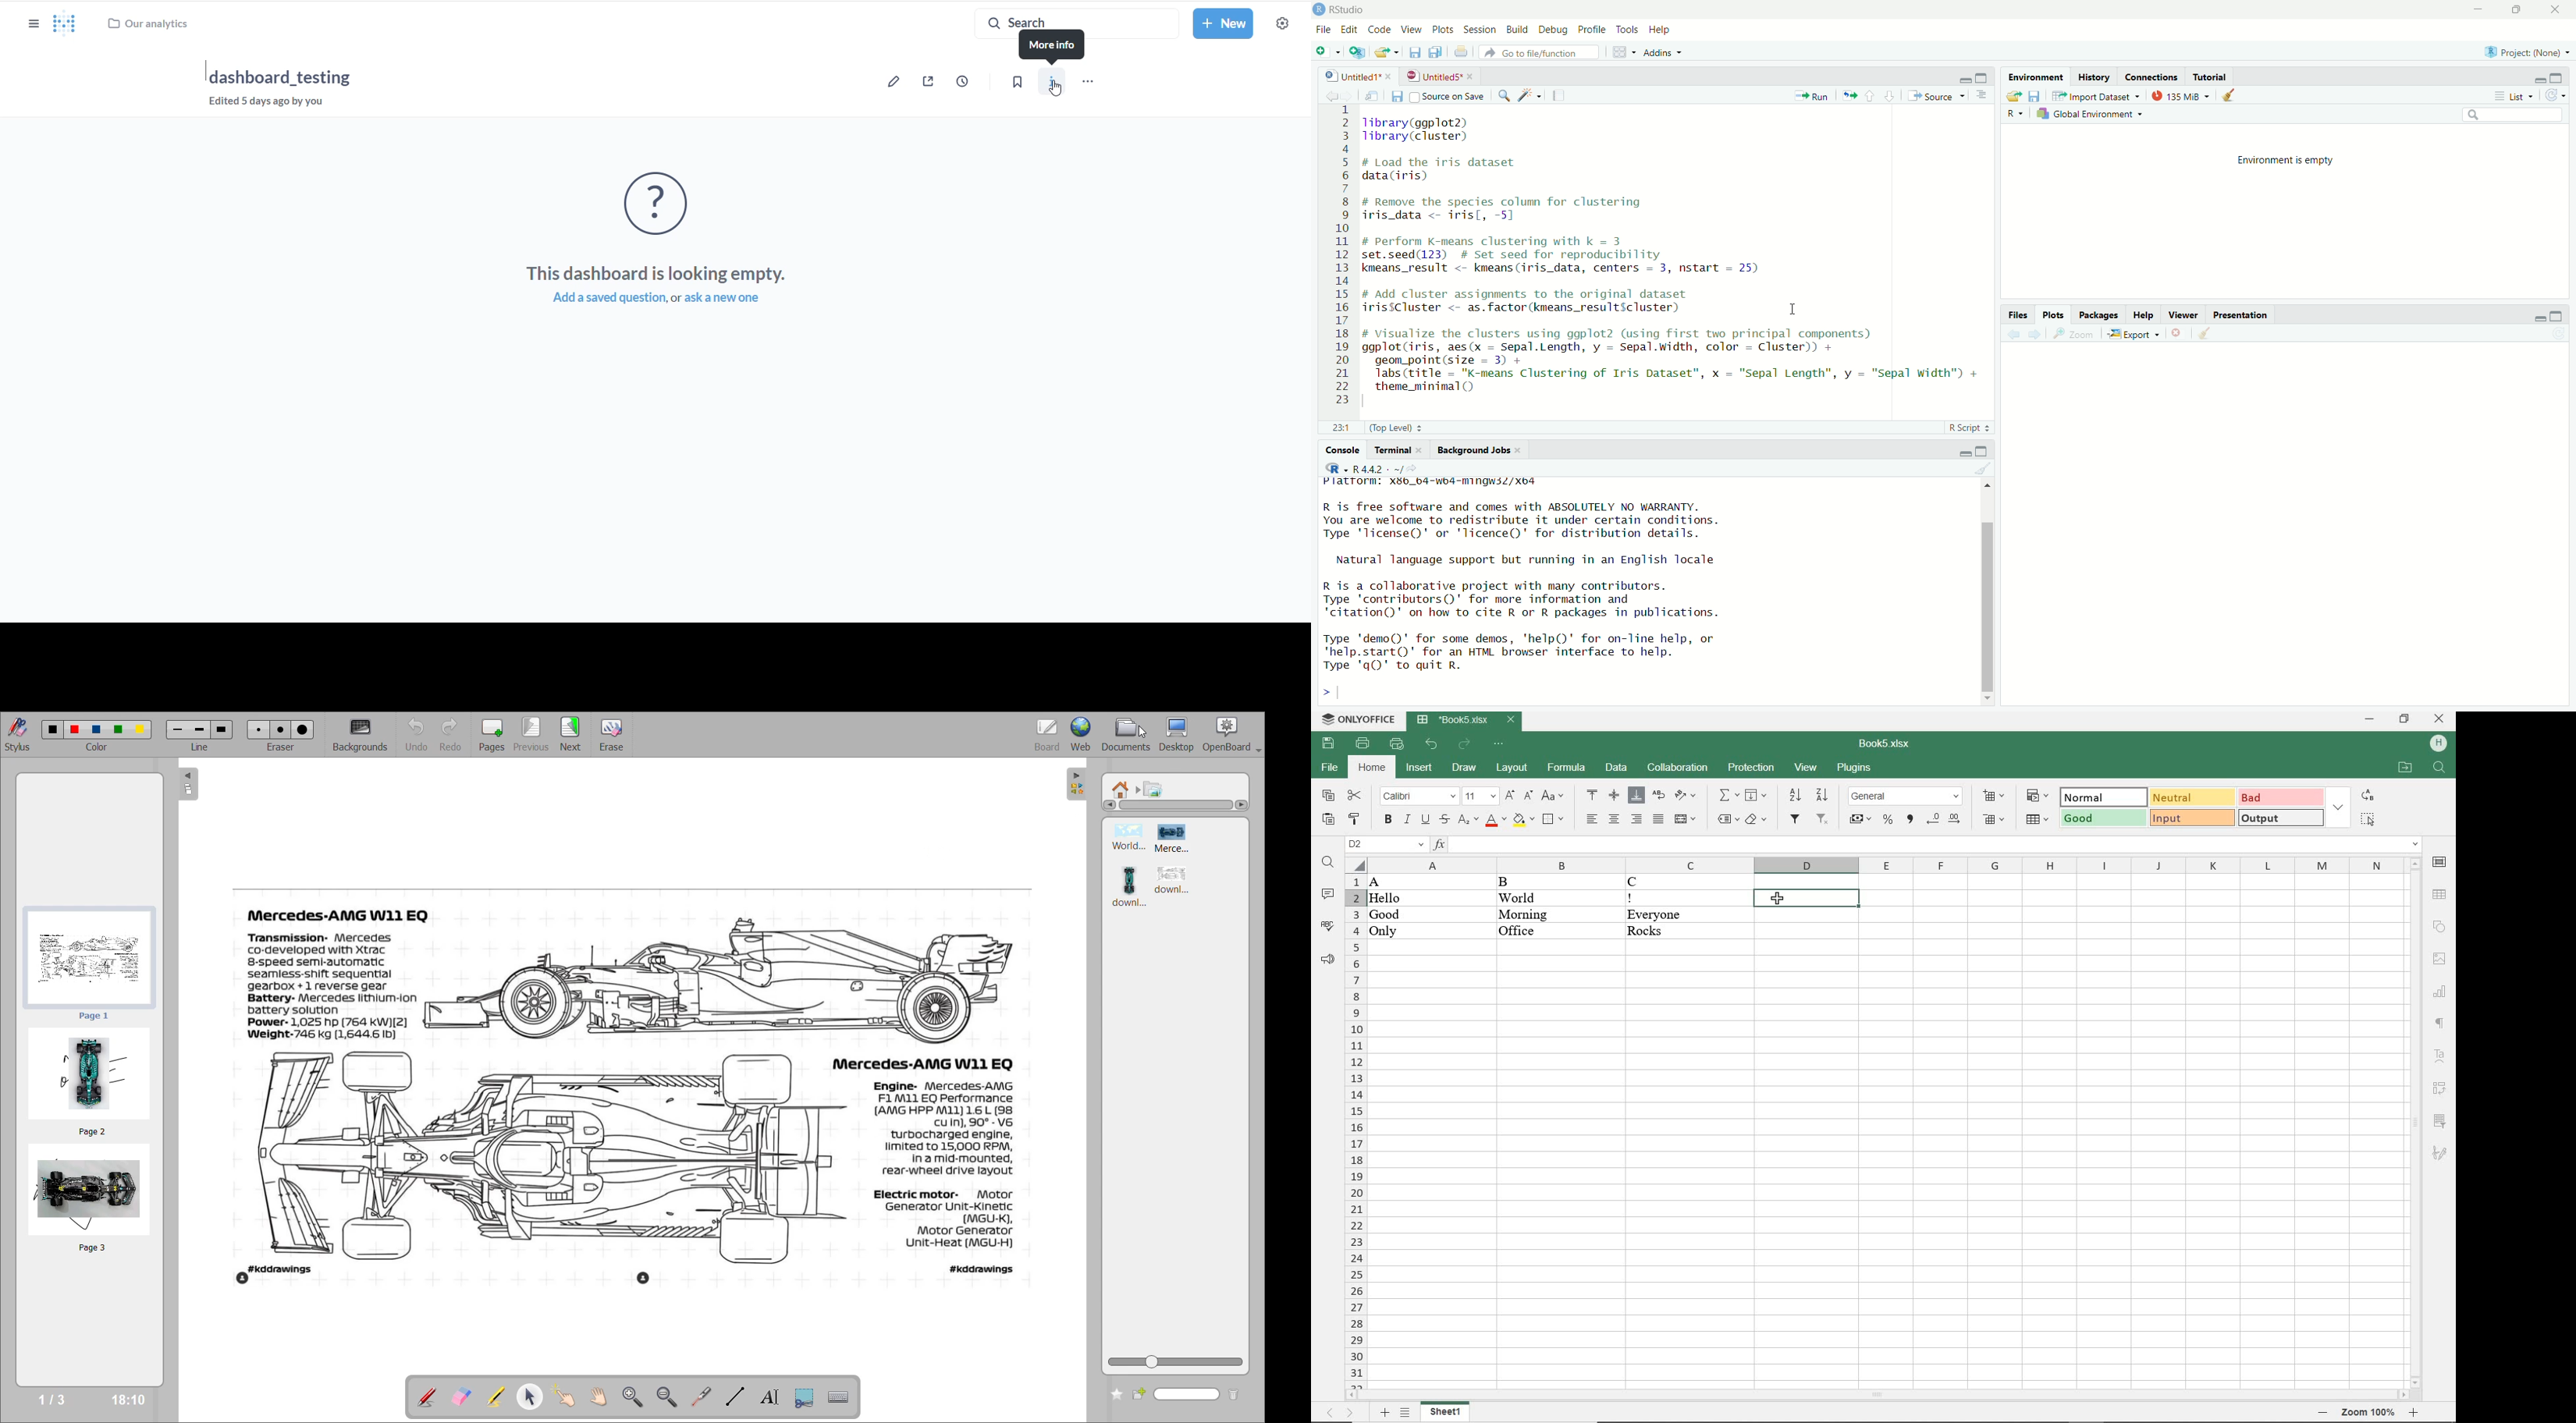  What do you see at coordinates (1963, 451) in the screenshot?
I see `minimize` at bounding box center [1963, 451].